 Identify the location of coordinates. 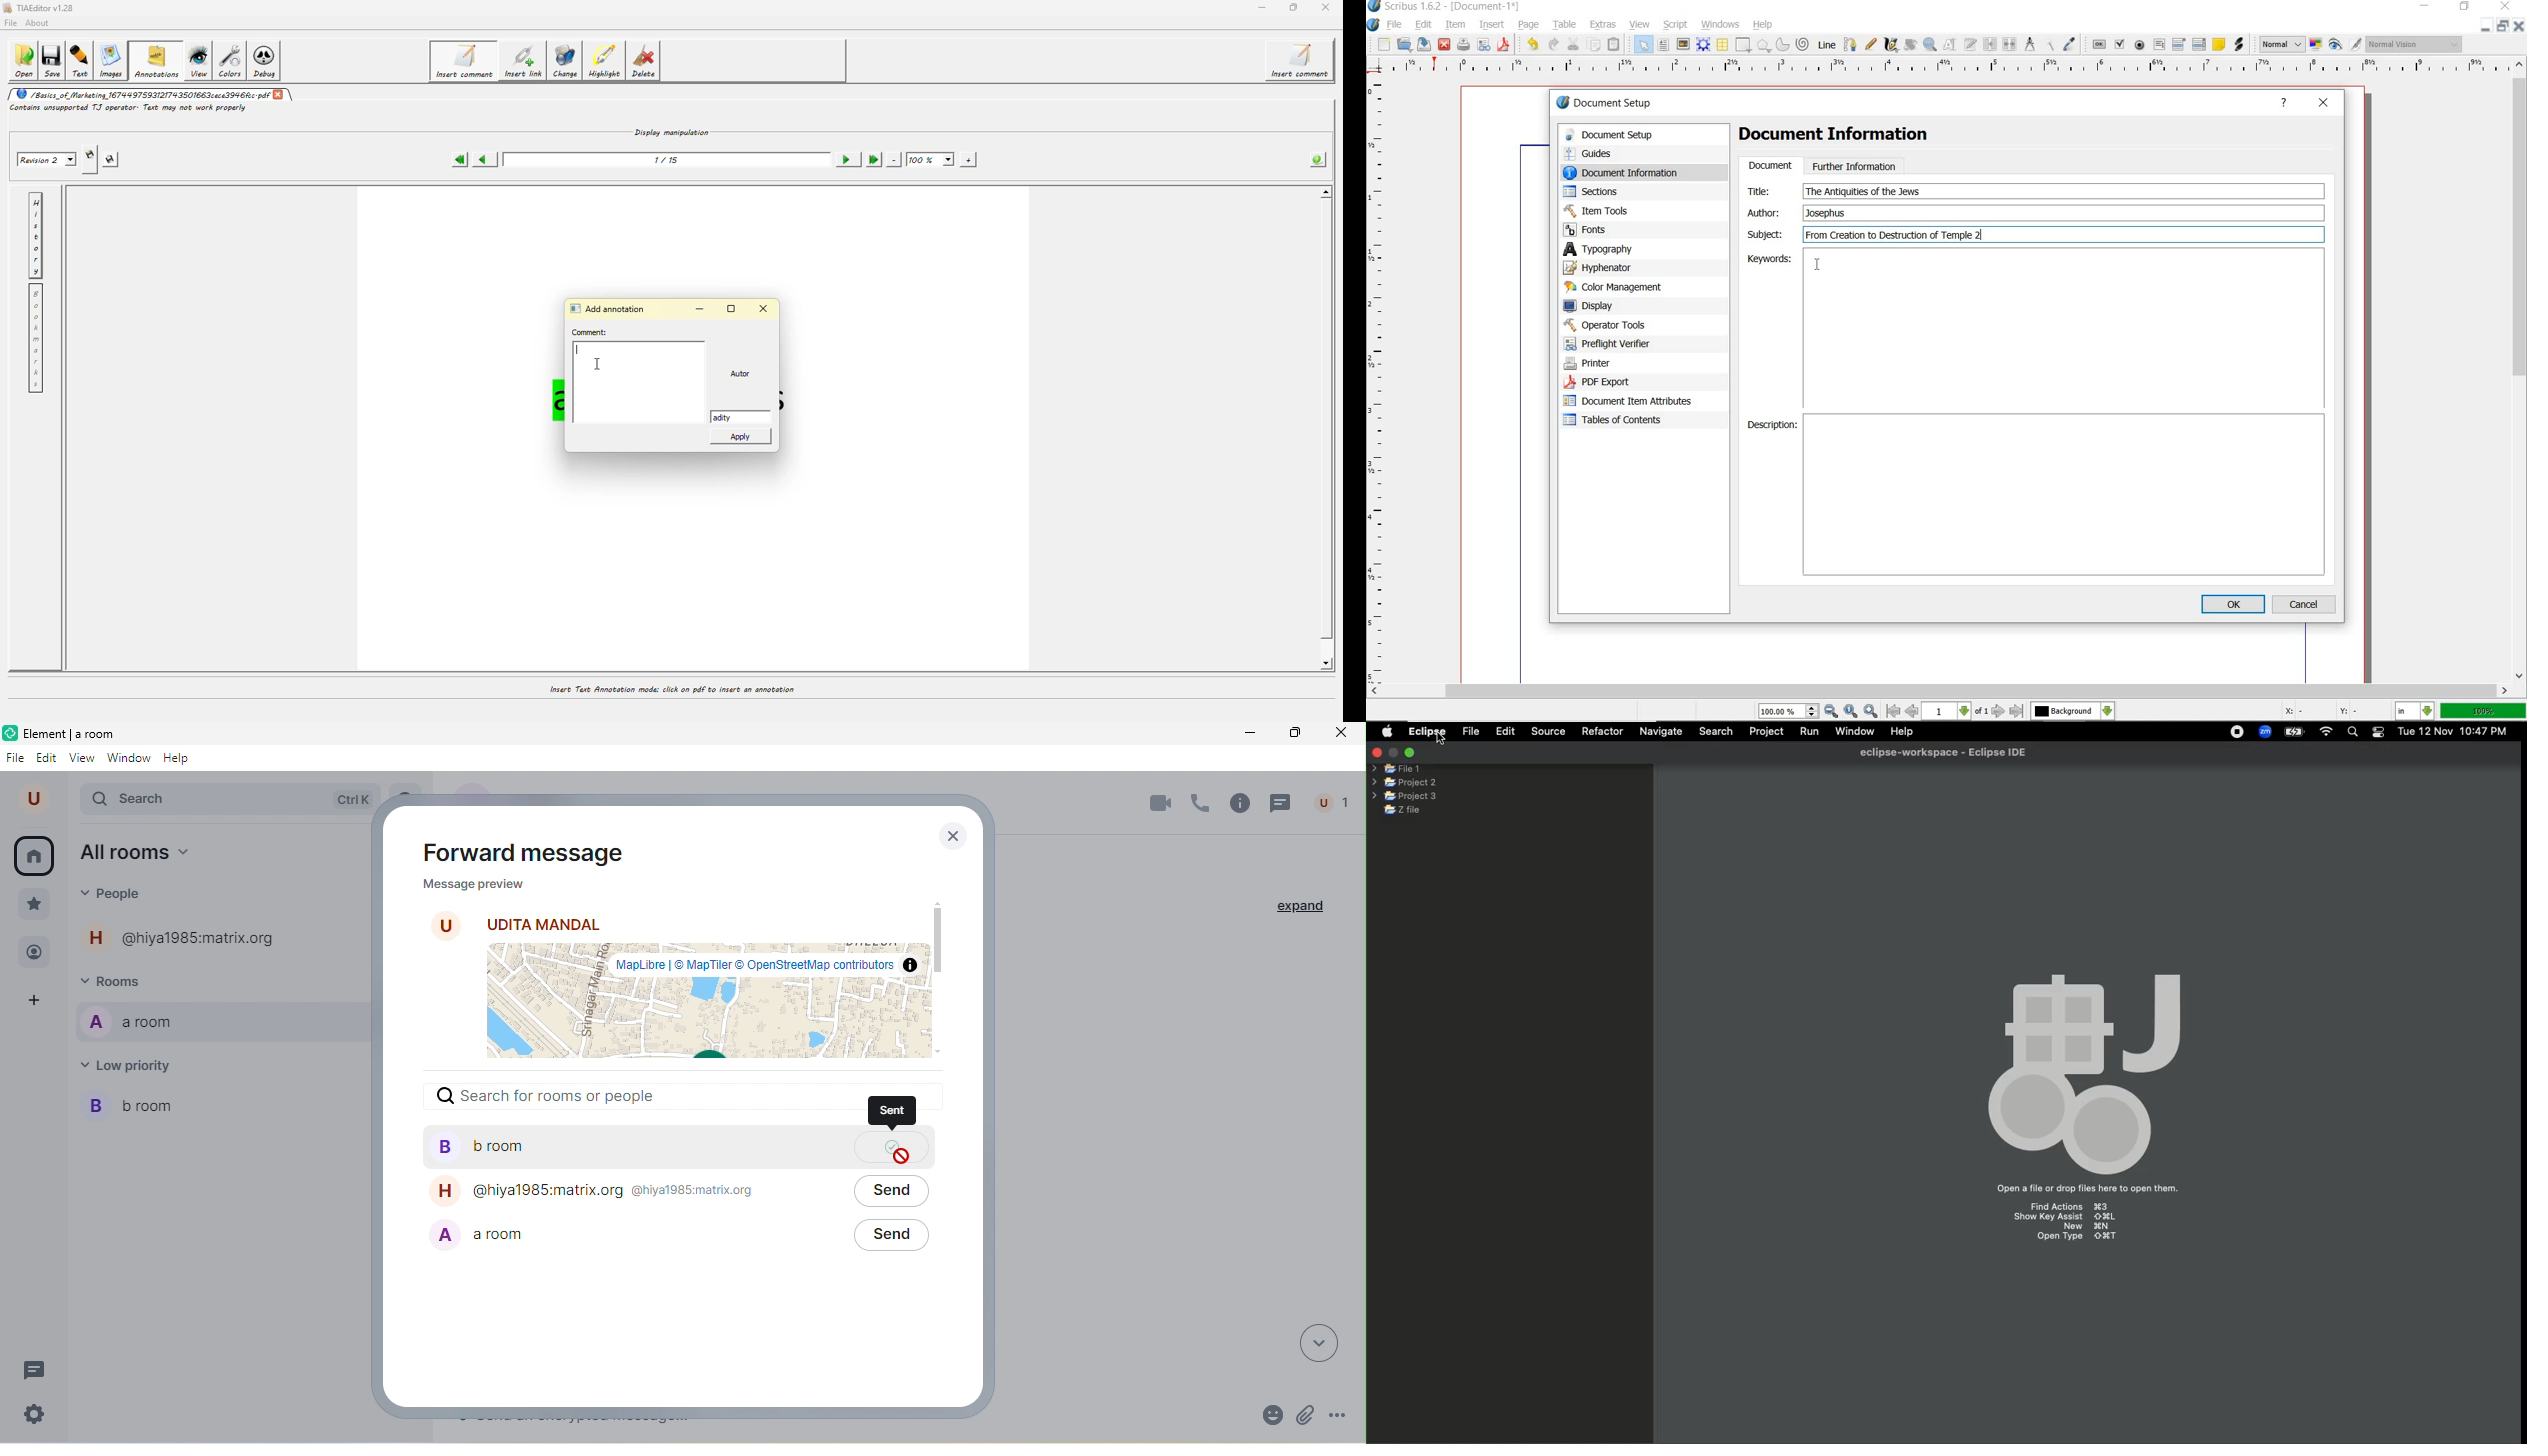
(2320, 712).